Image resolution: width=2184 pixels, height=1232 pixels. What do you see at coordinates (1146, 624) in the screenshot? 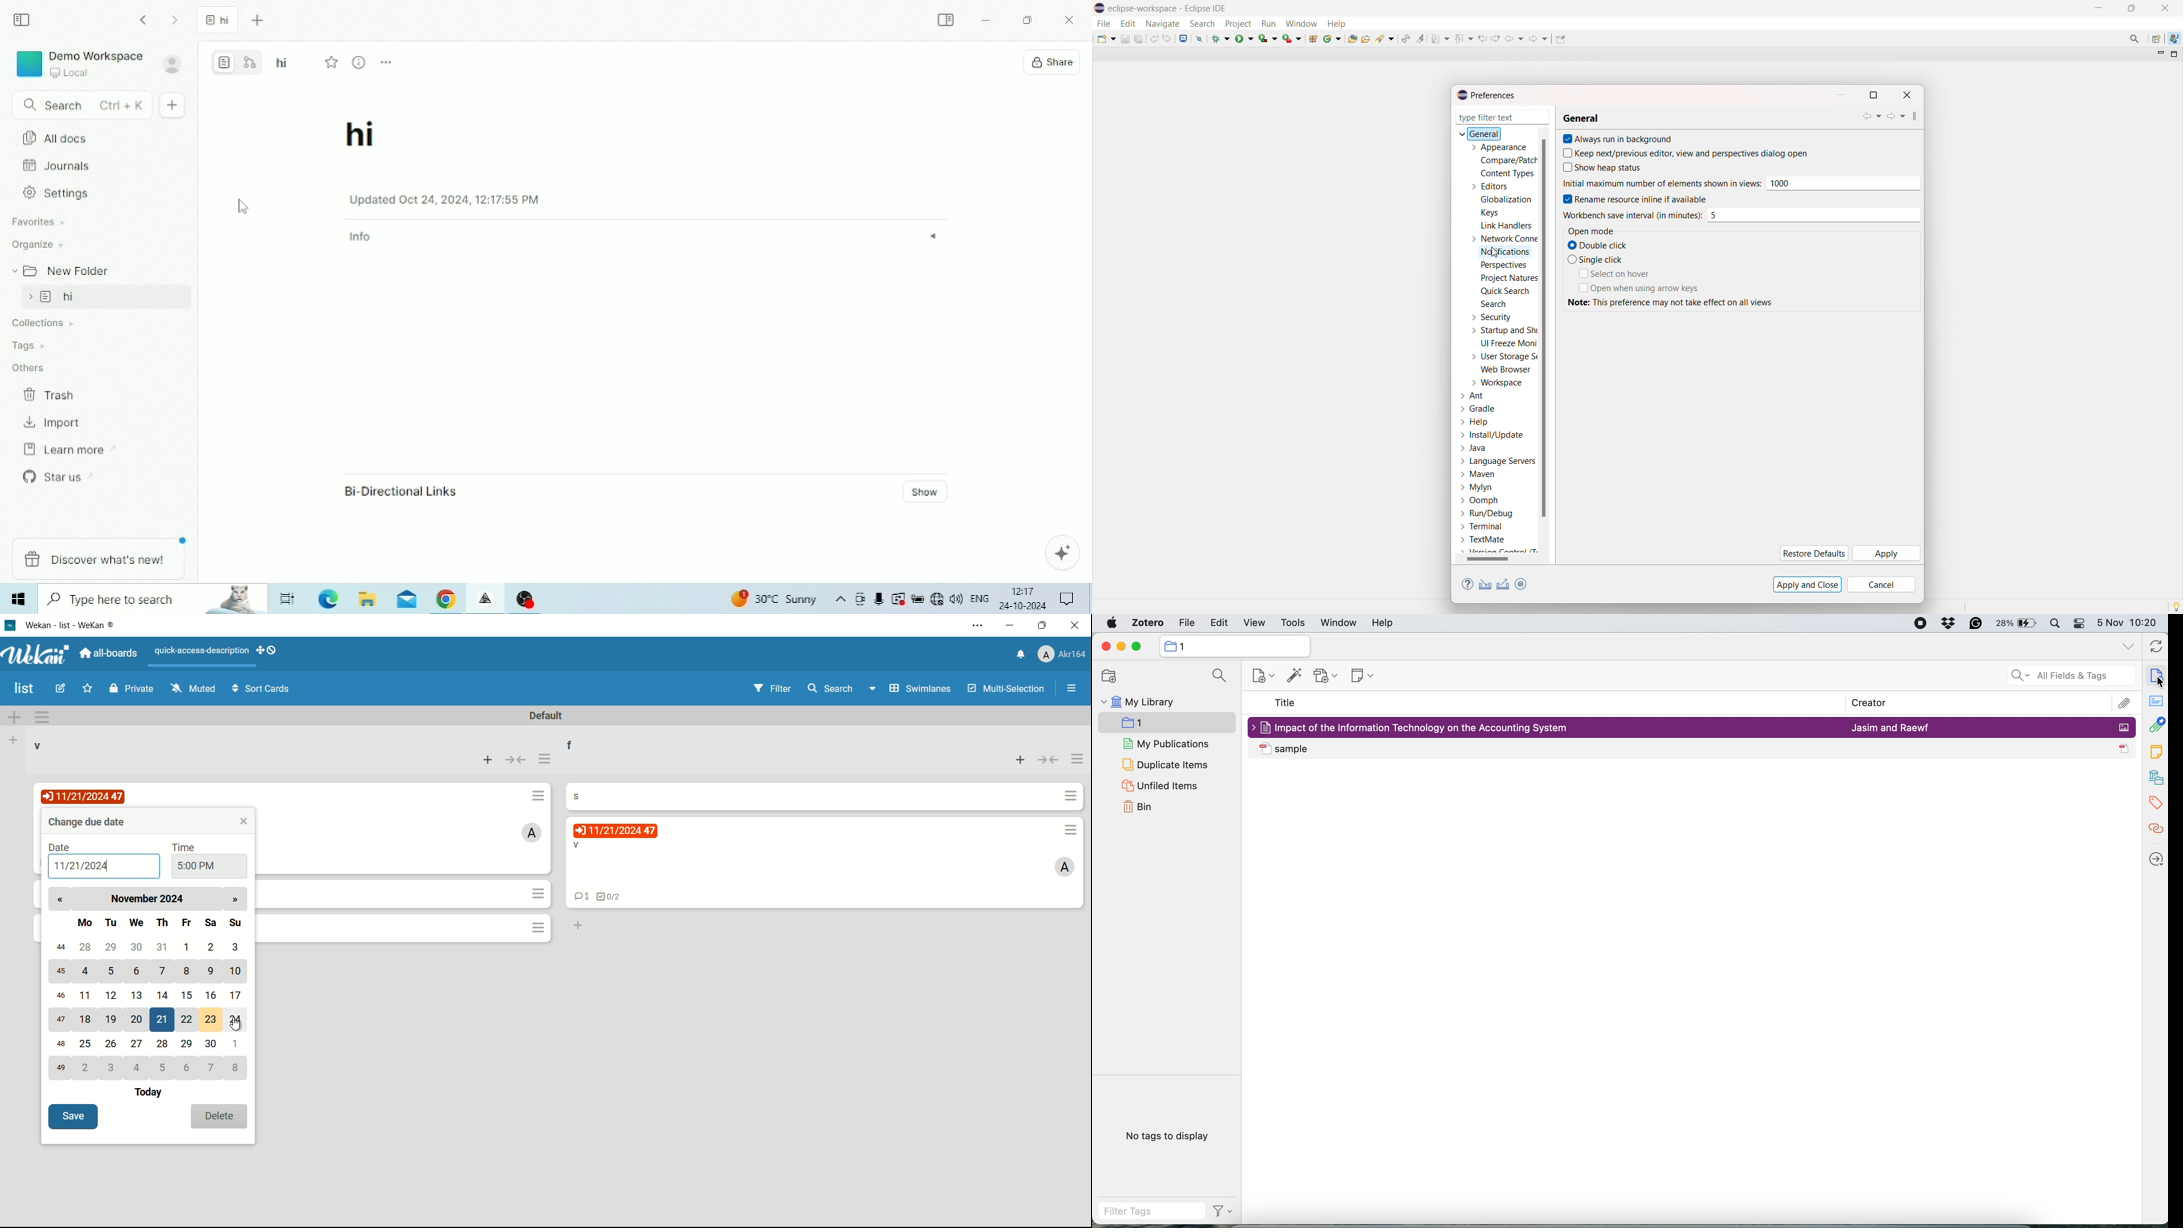
I see `zotero` at bounding box center [1146, 624].